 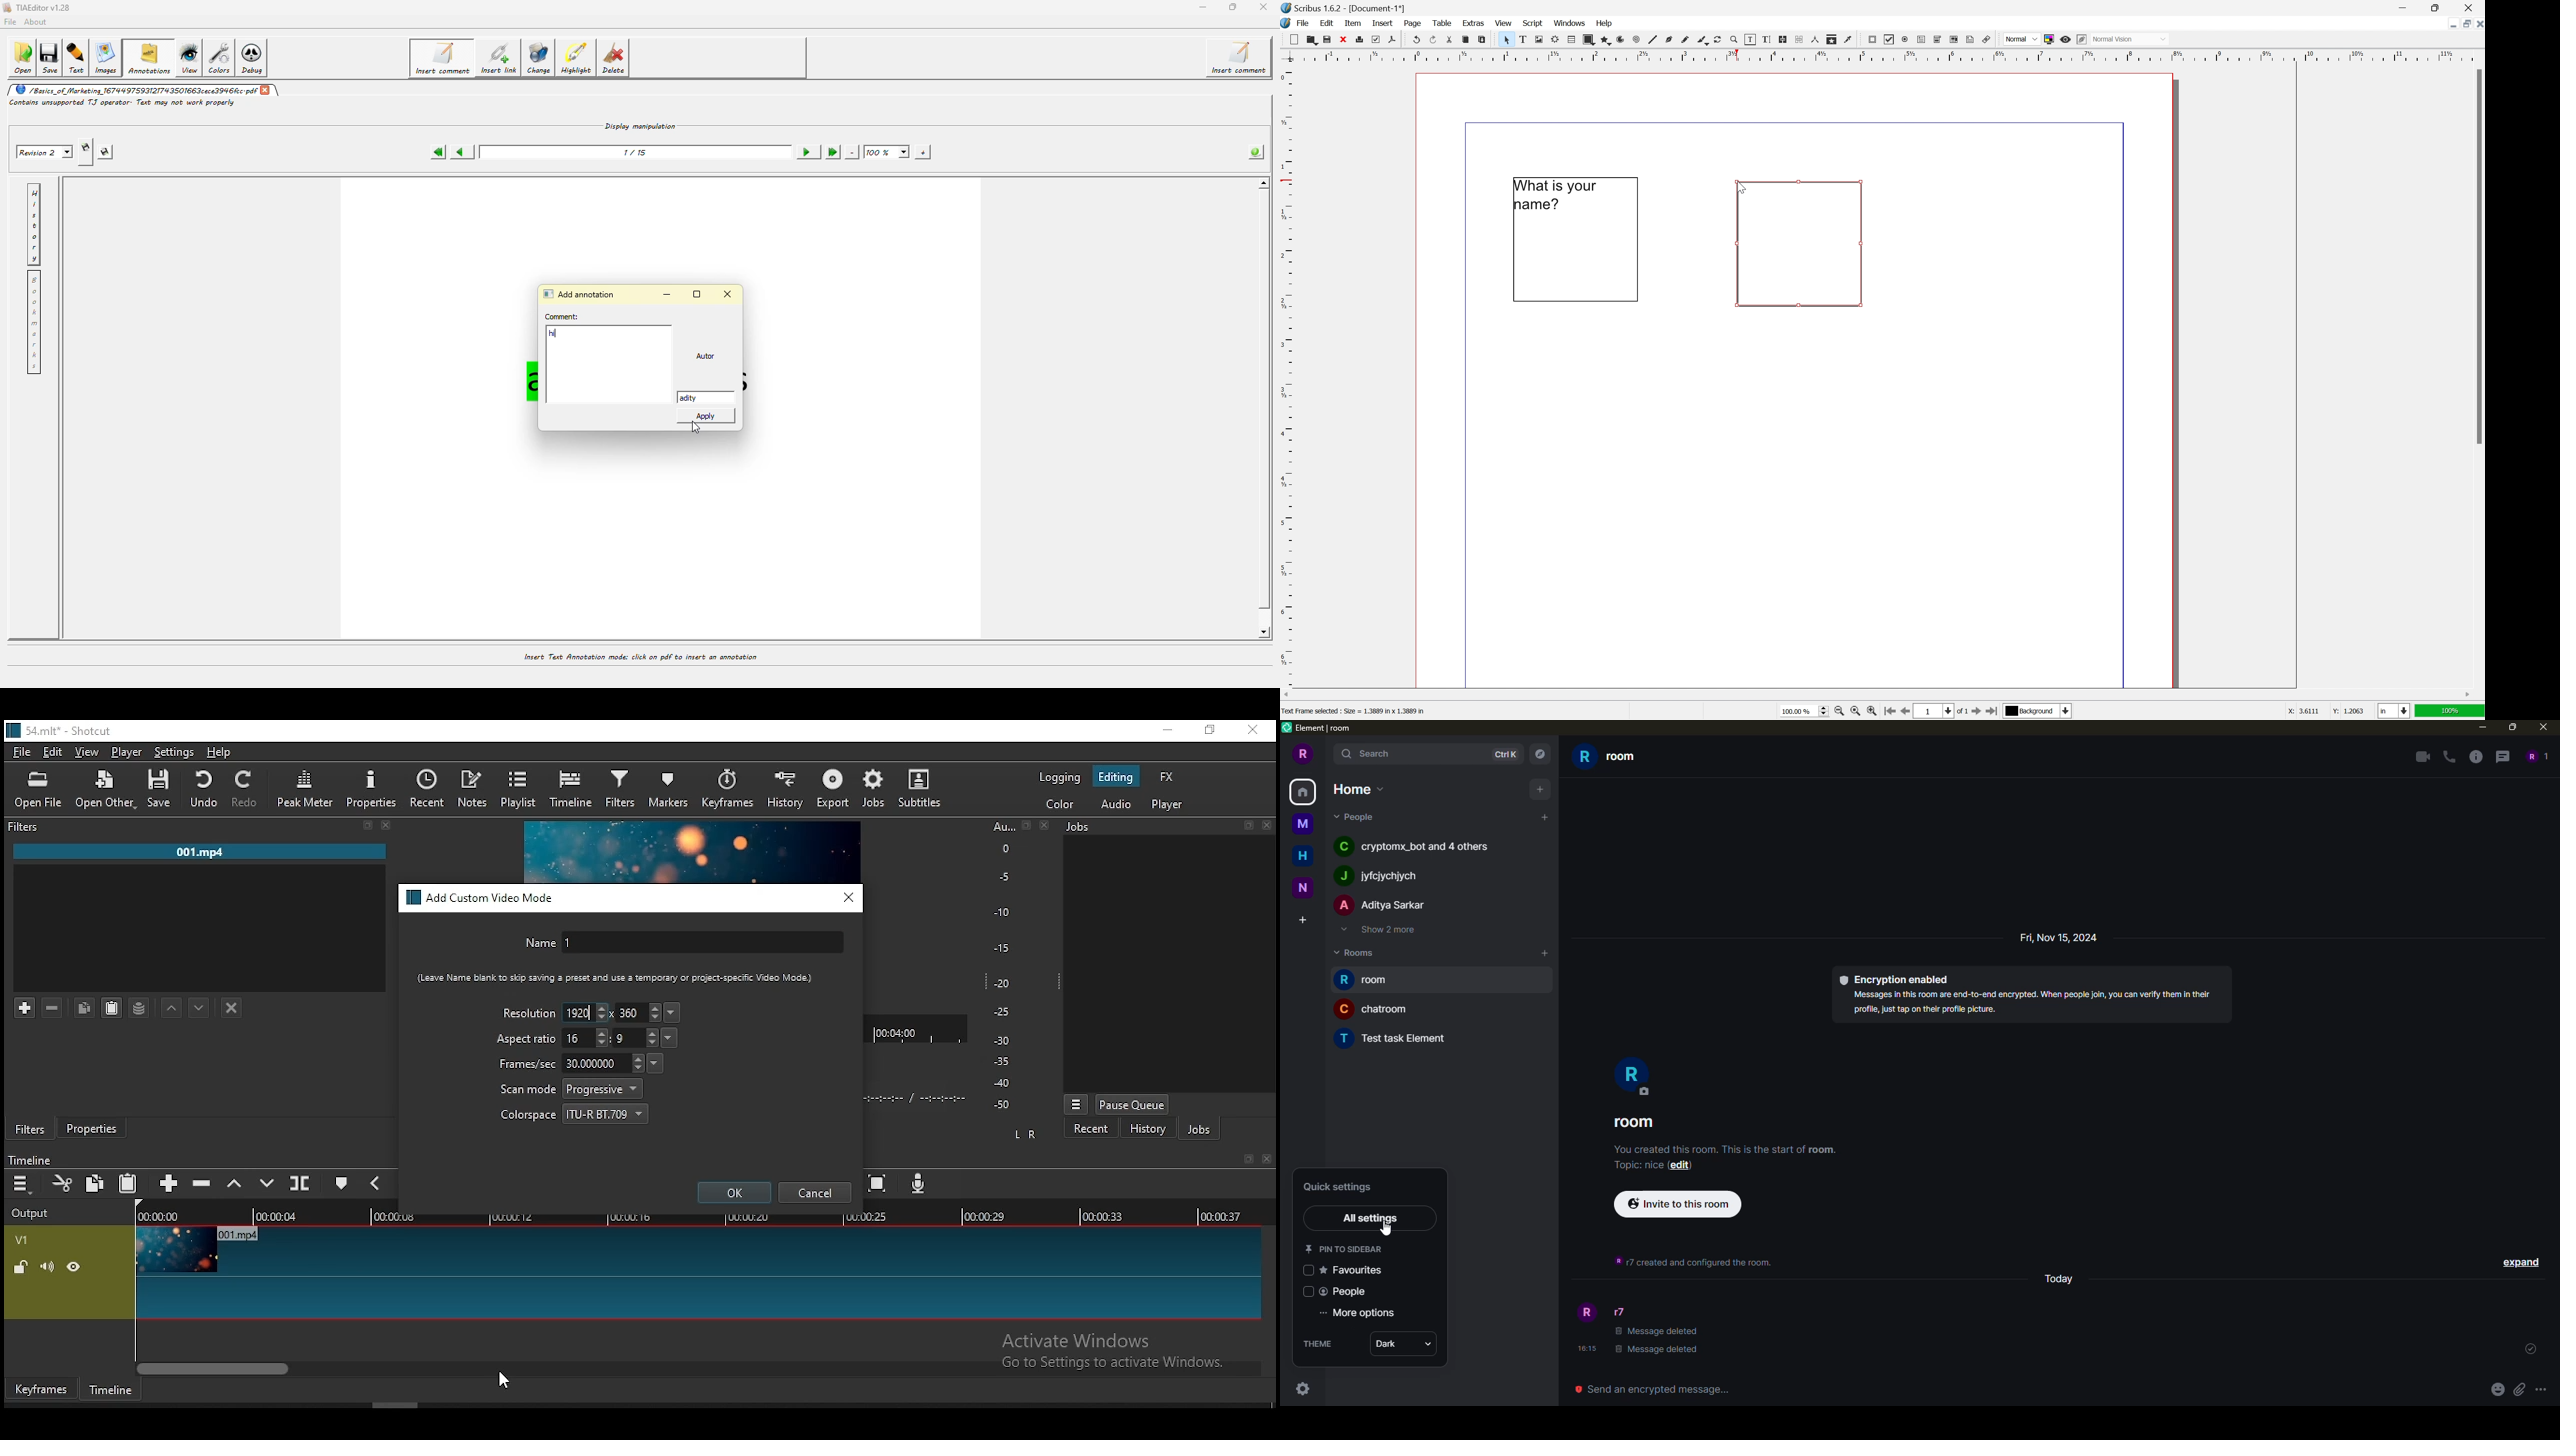 What do you see at coordinates (1636, 41) in the screenshot?
I see `spiral` at bounding box center [1636, 41].